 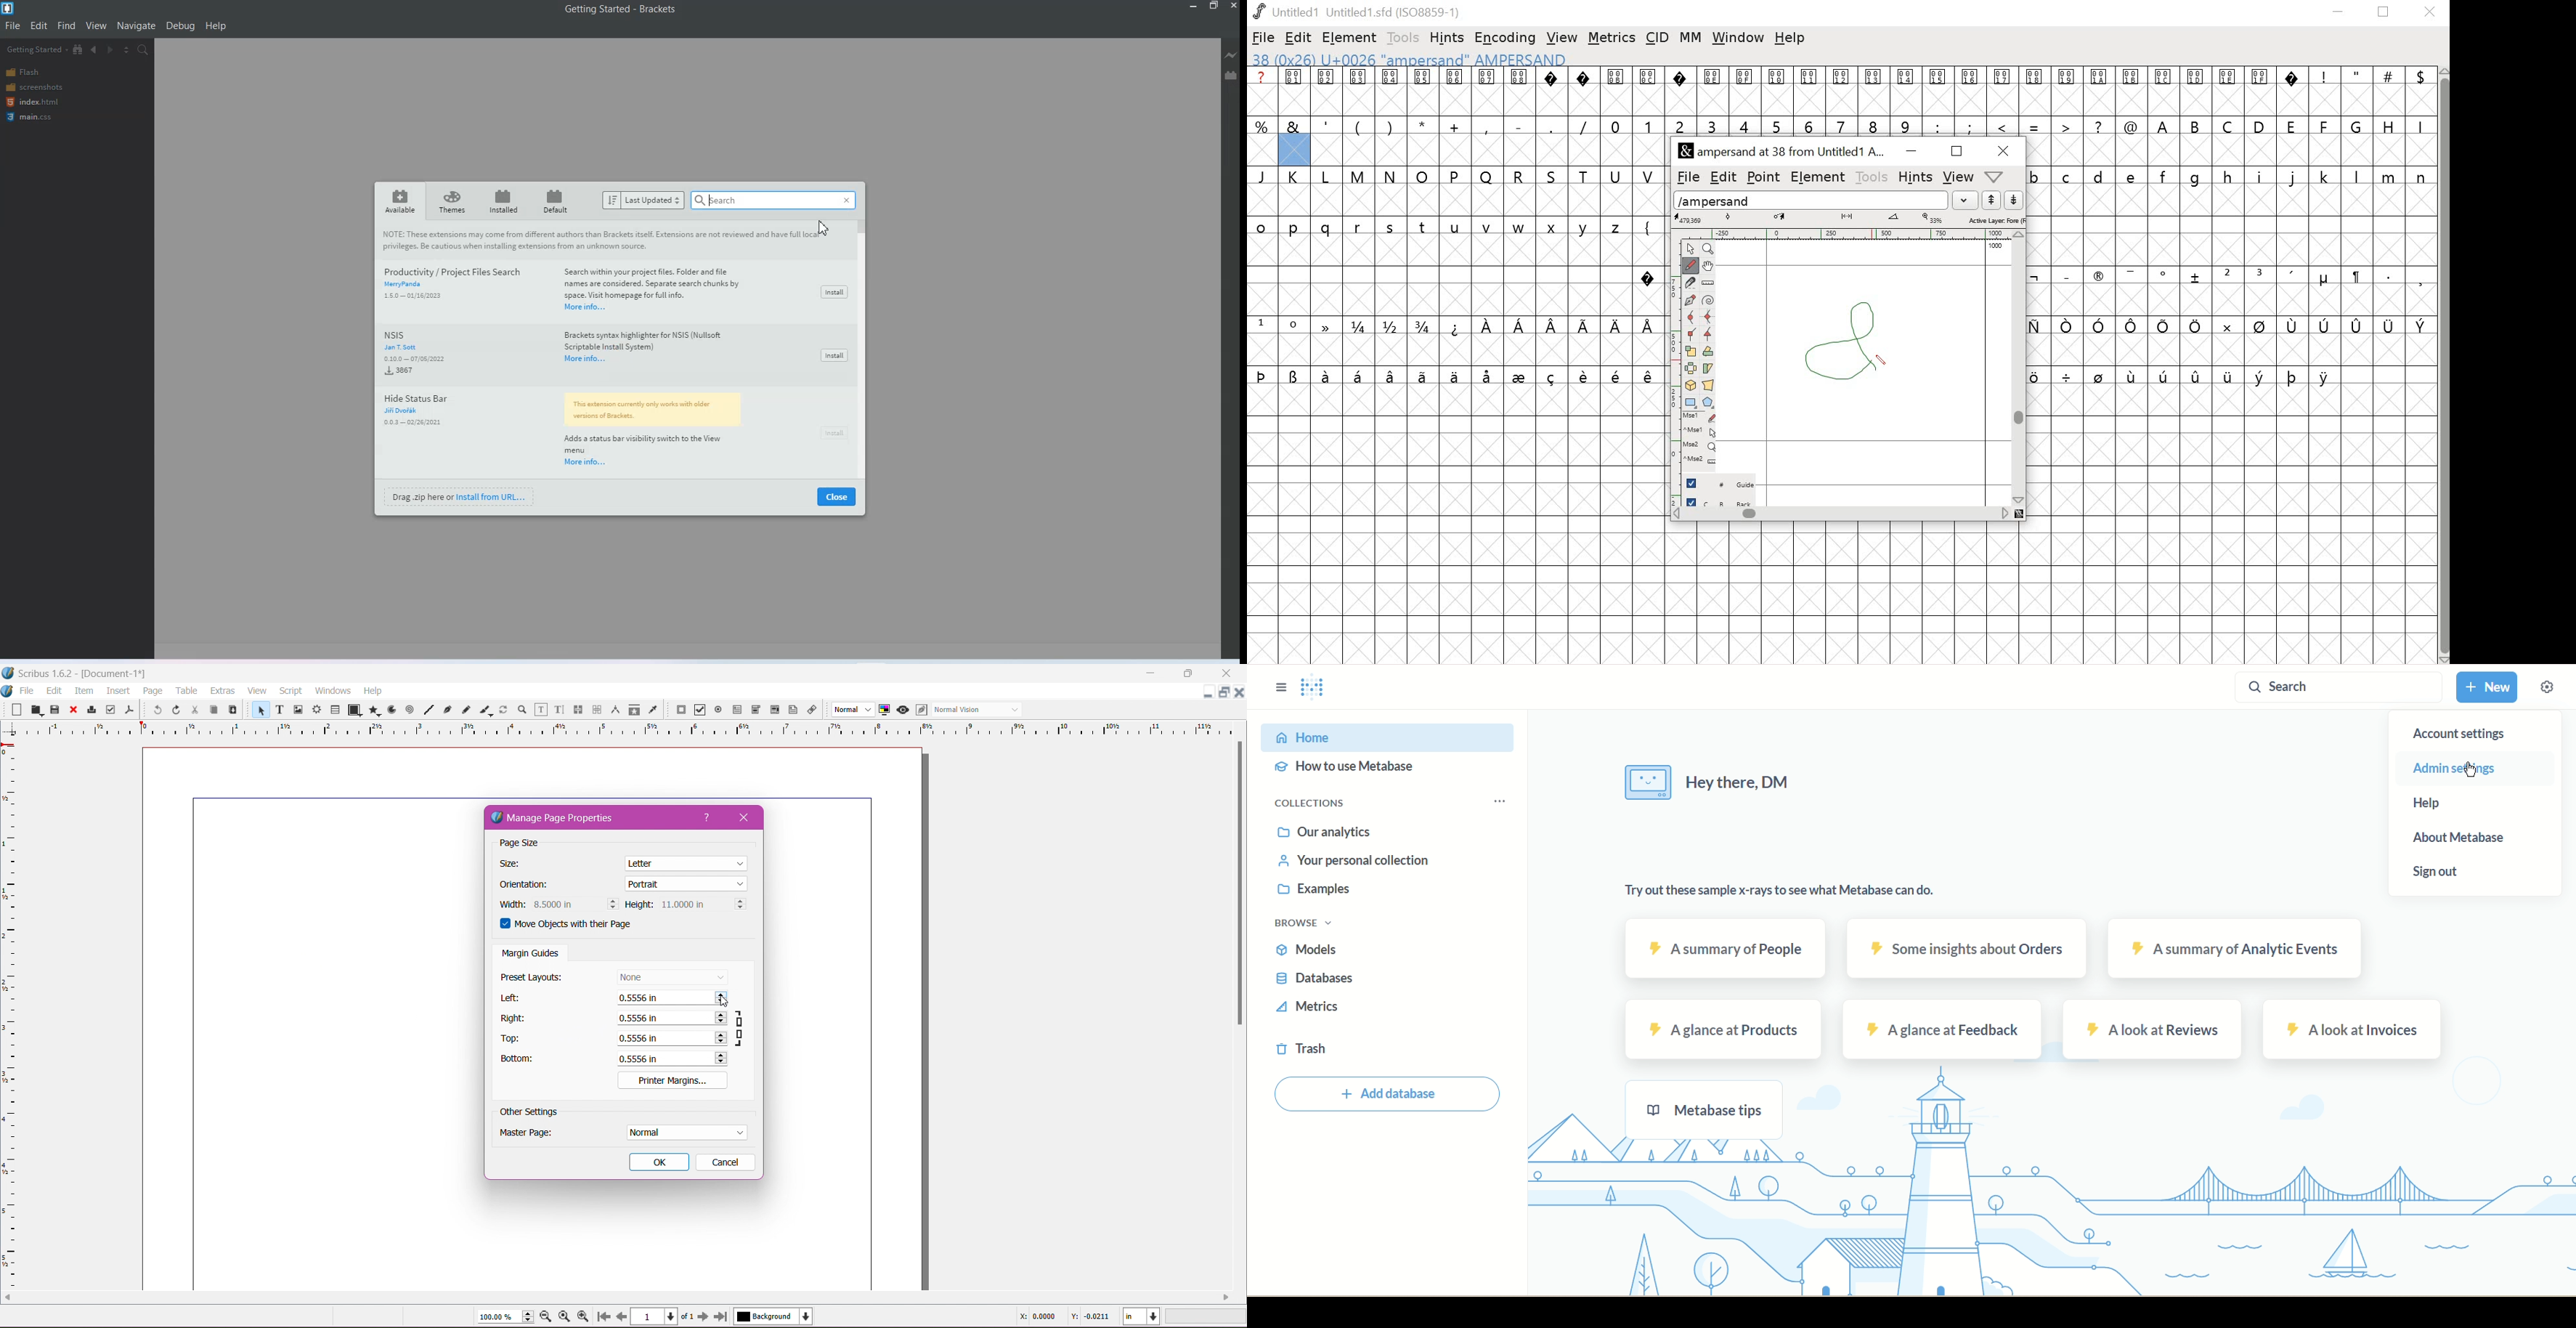 I want to click on Bottom, so click(x=524, y=1060).